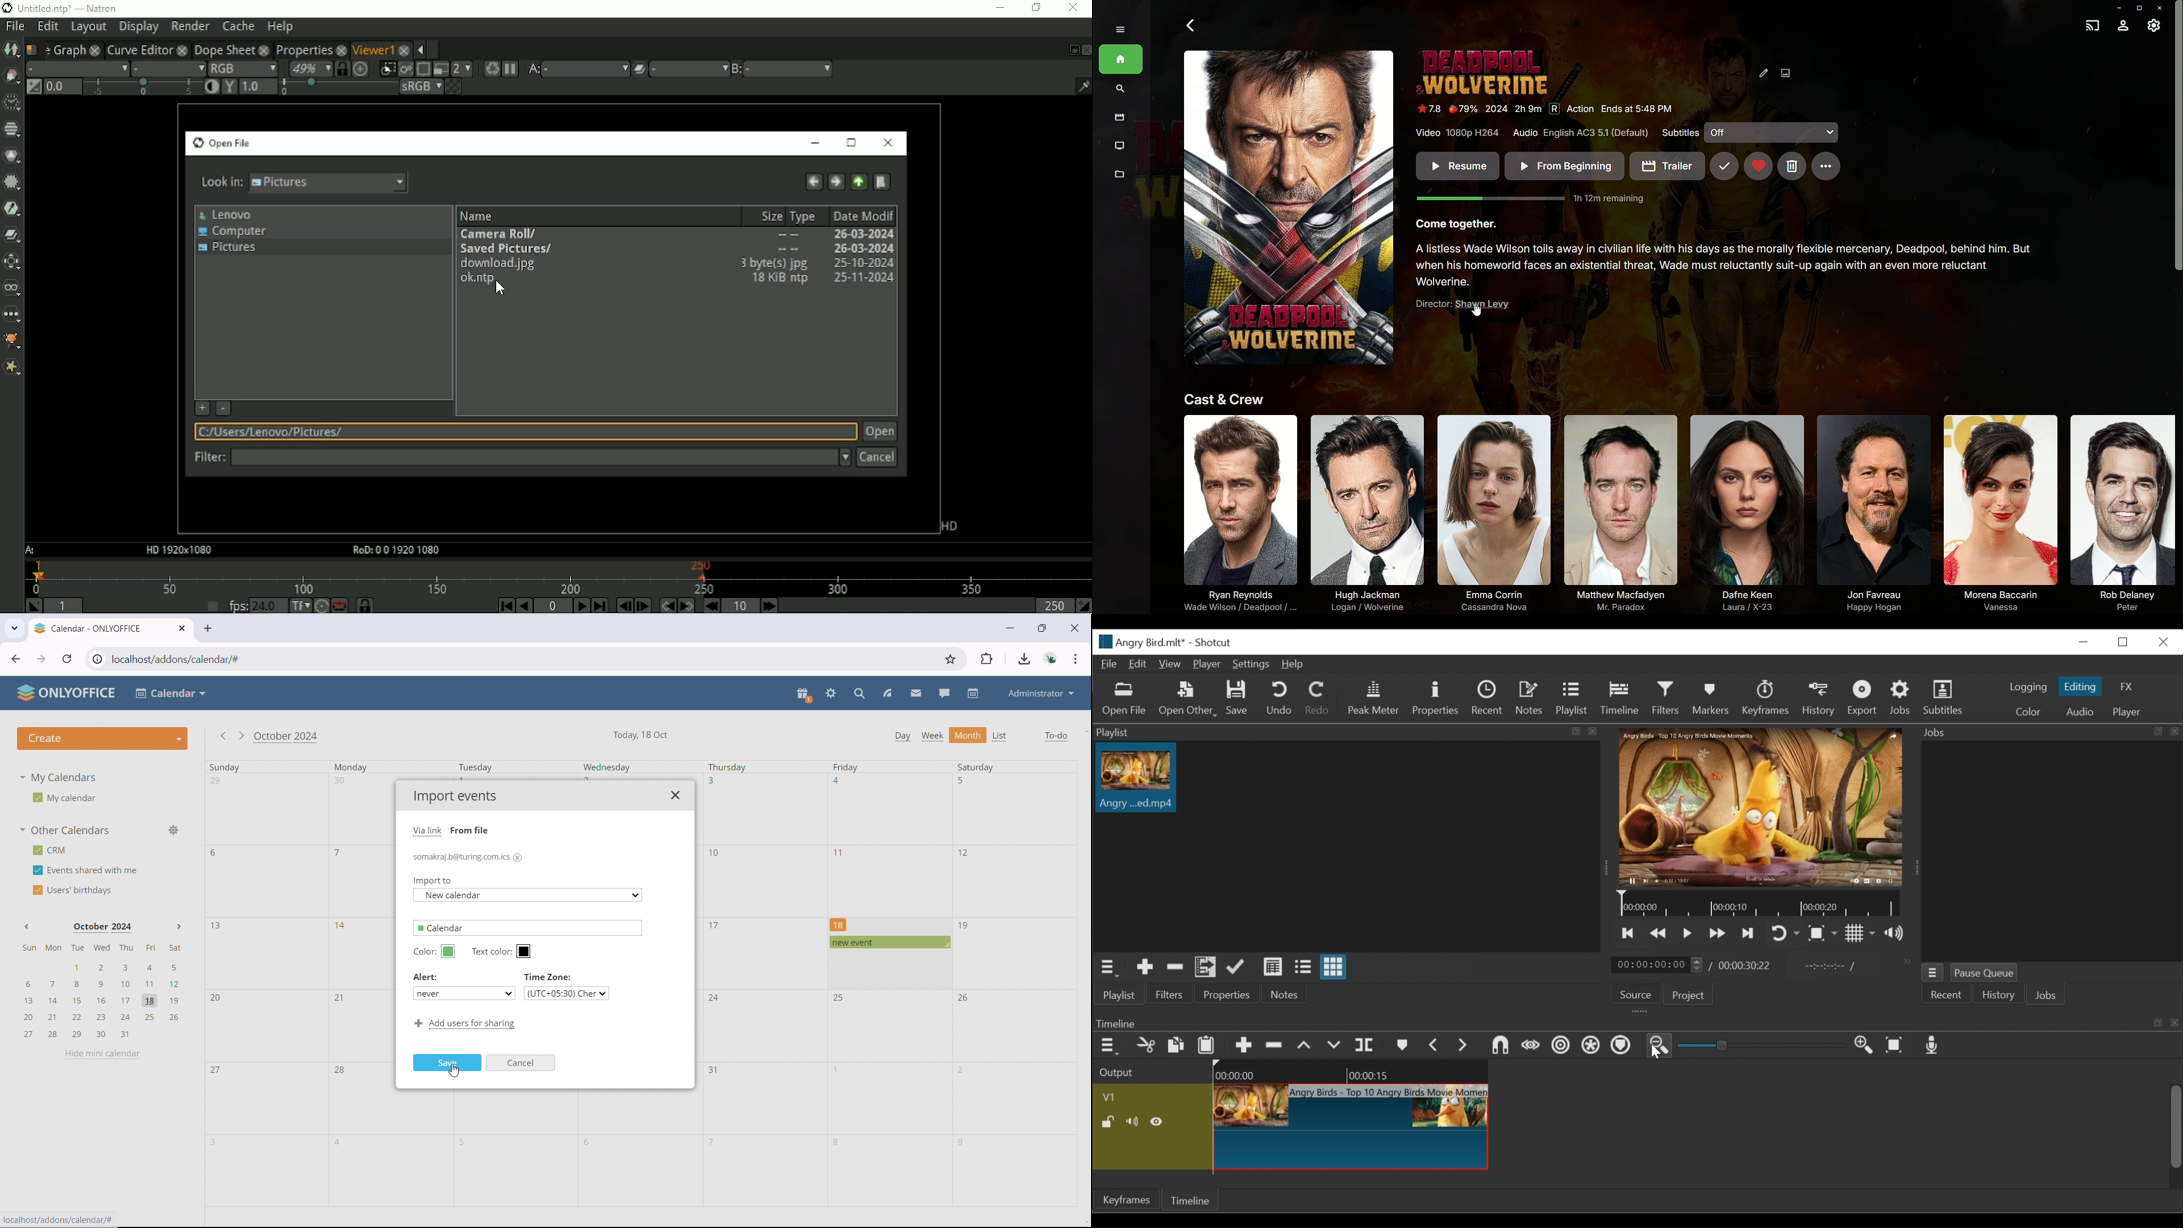 The image size is (2184, 1232). I want to click on Mute, so click(1132, 1121).